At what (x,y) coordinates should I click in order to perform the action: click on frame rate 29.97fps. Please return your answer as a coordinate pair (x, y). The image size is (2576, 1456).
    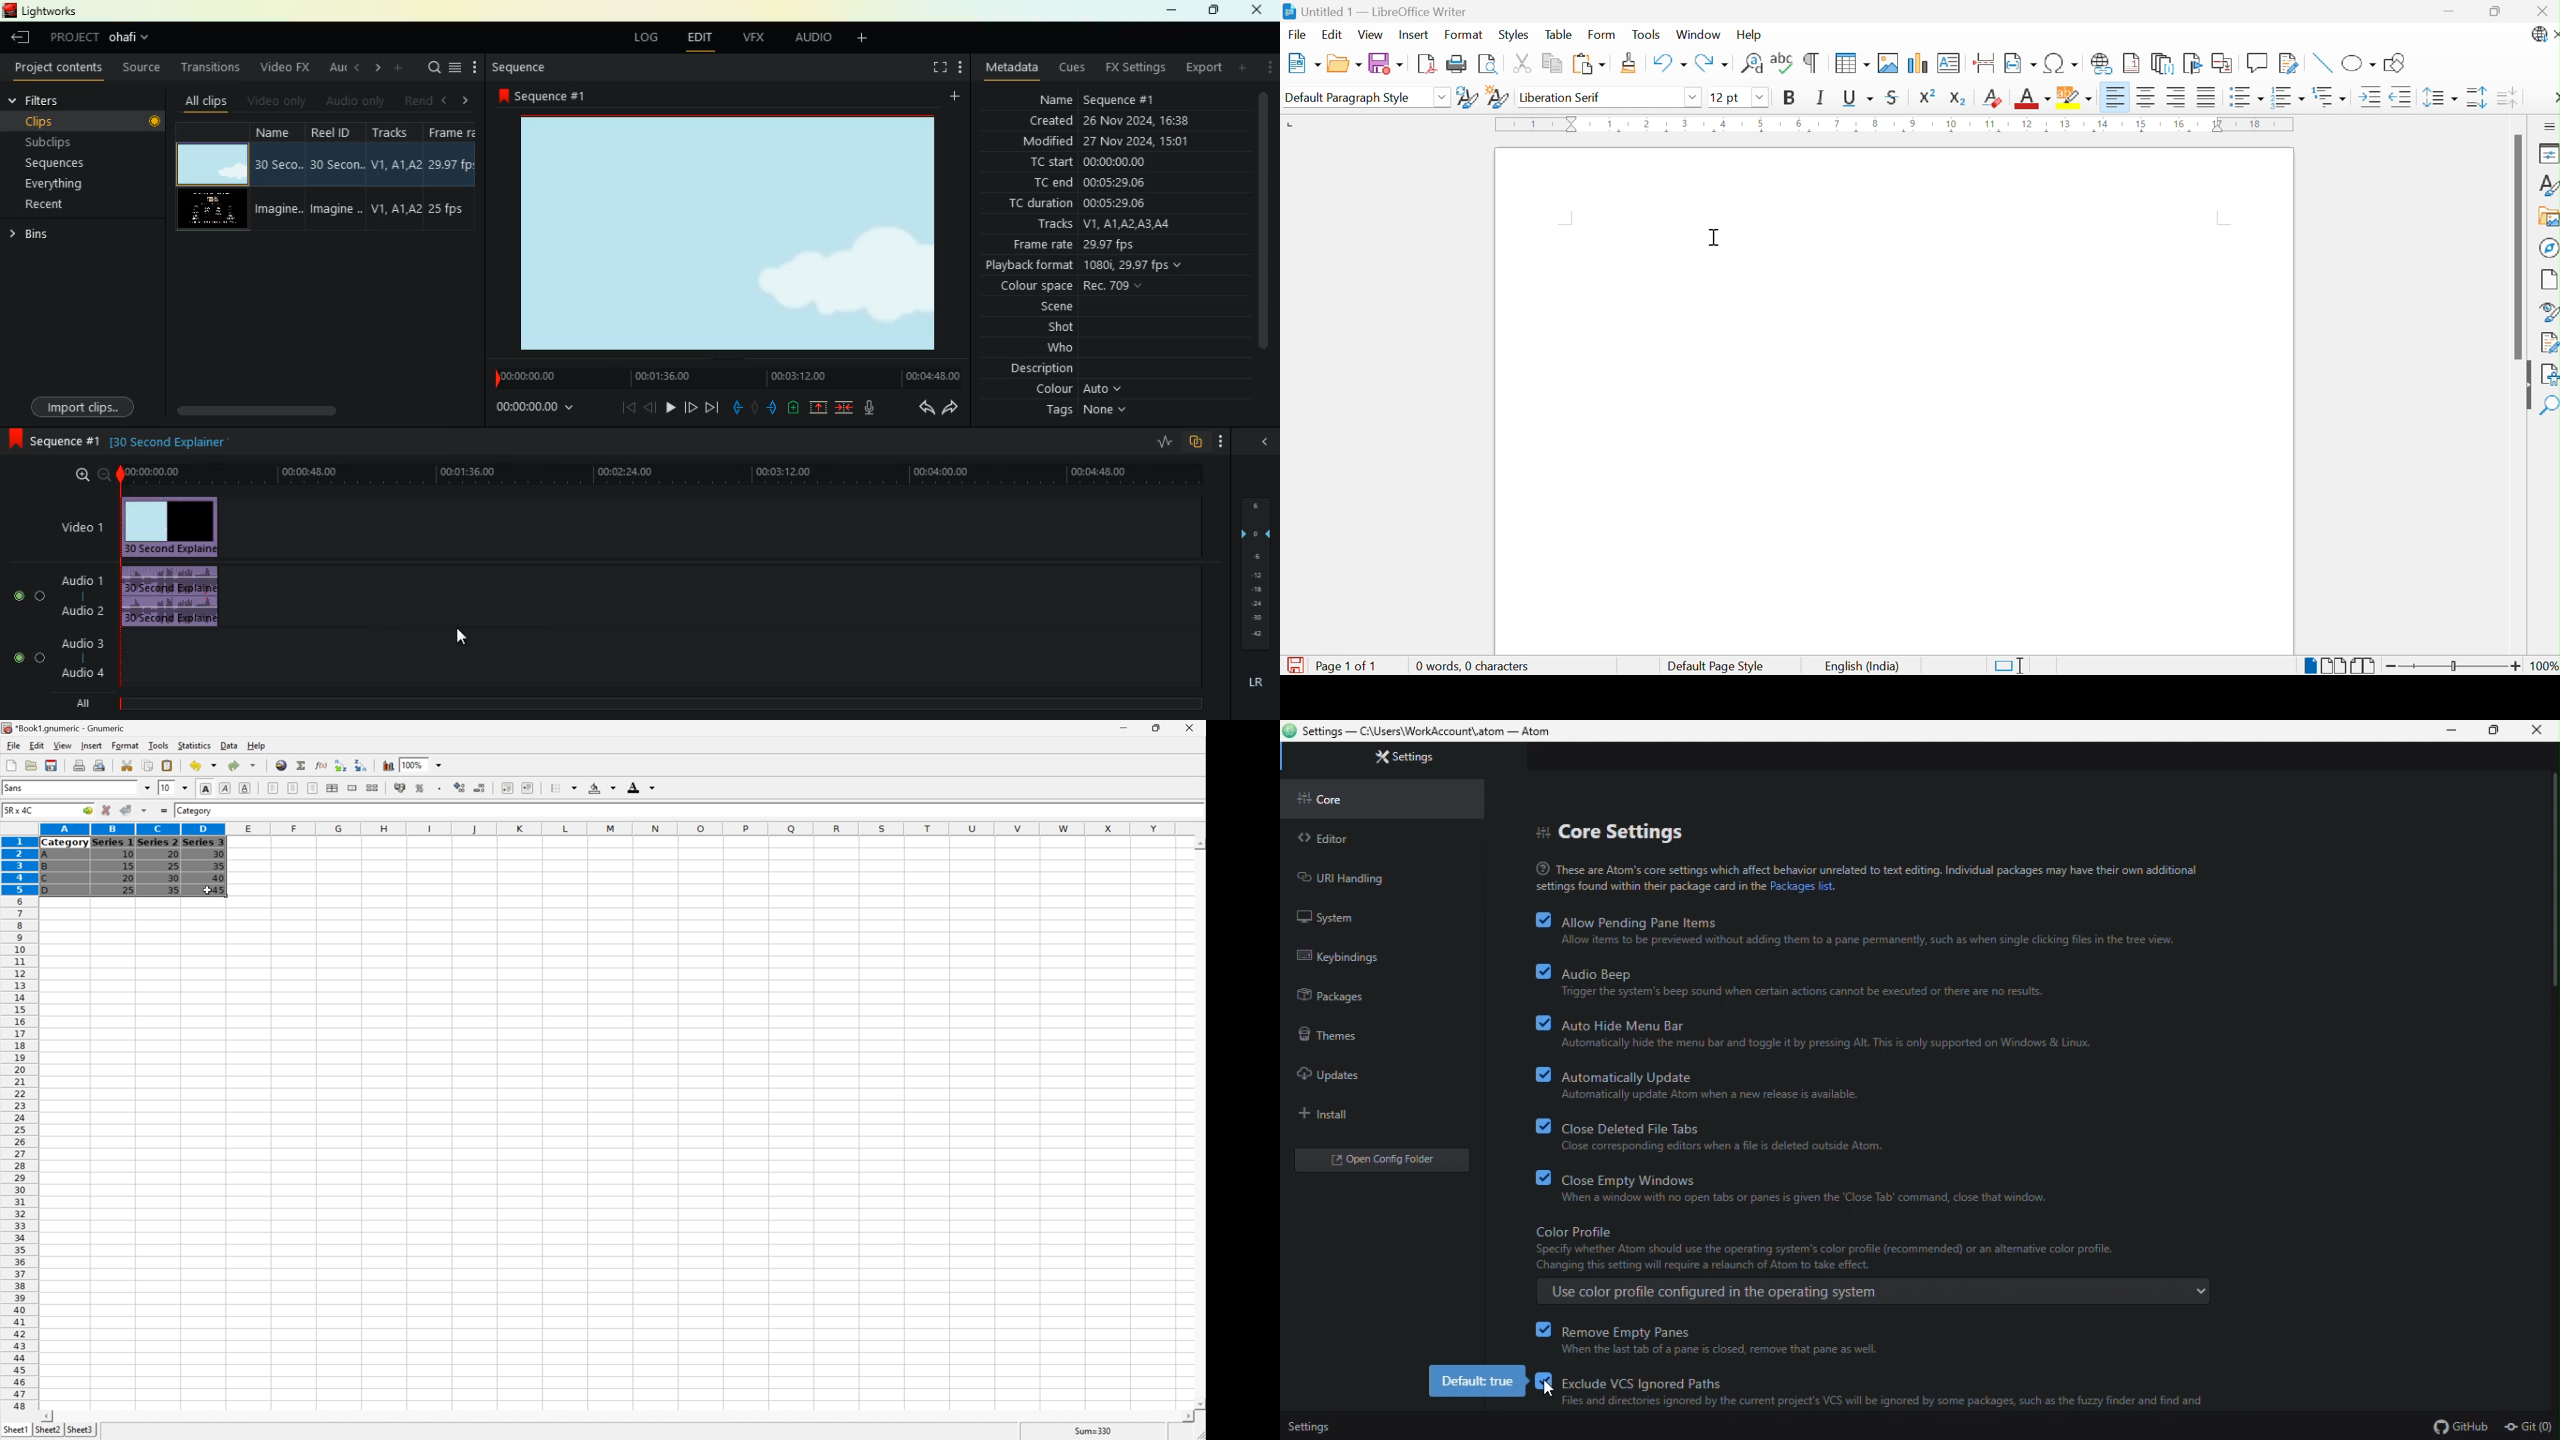
    Looking at the image, I should click on (1103, 247).